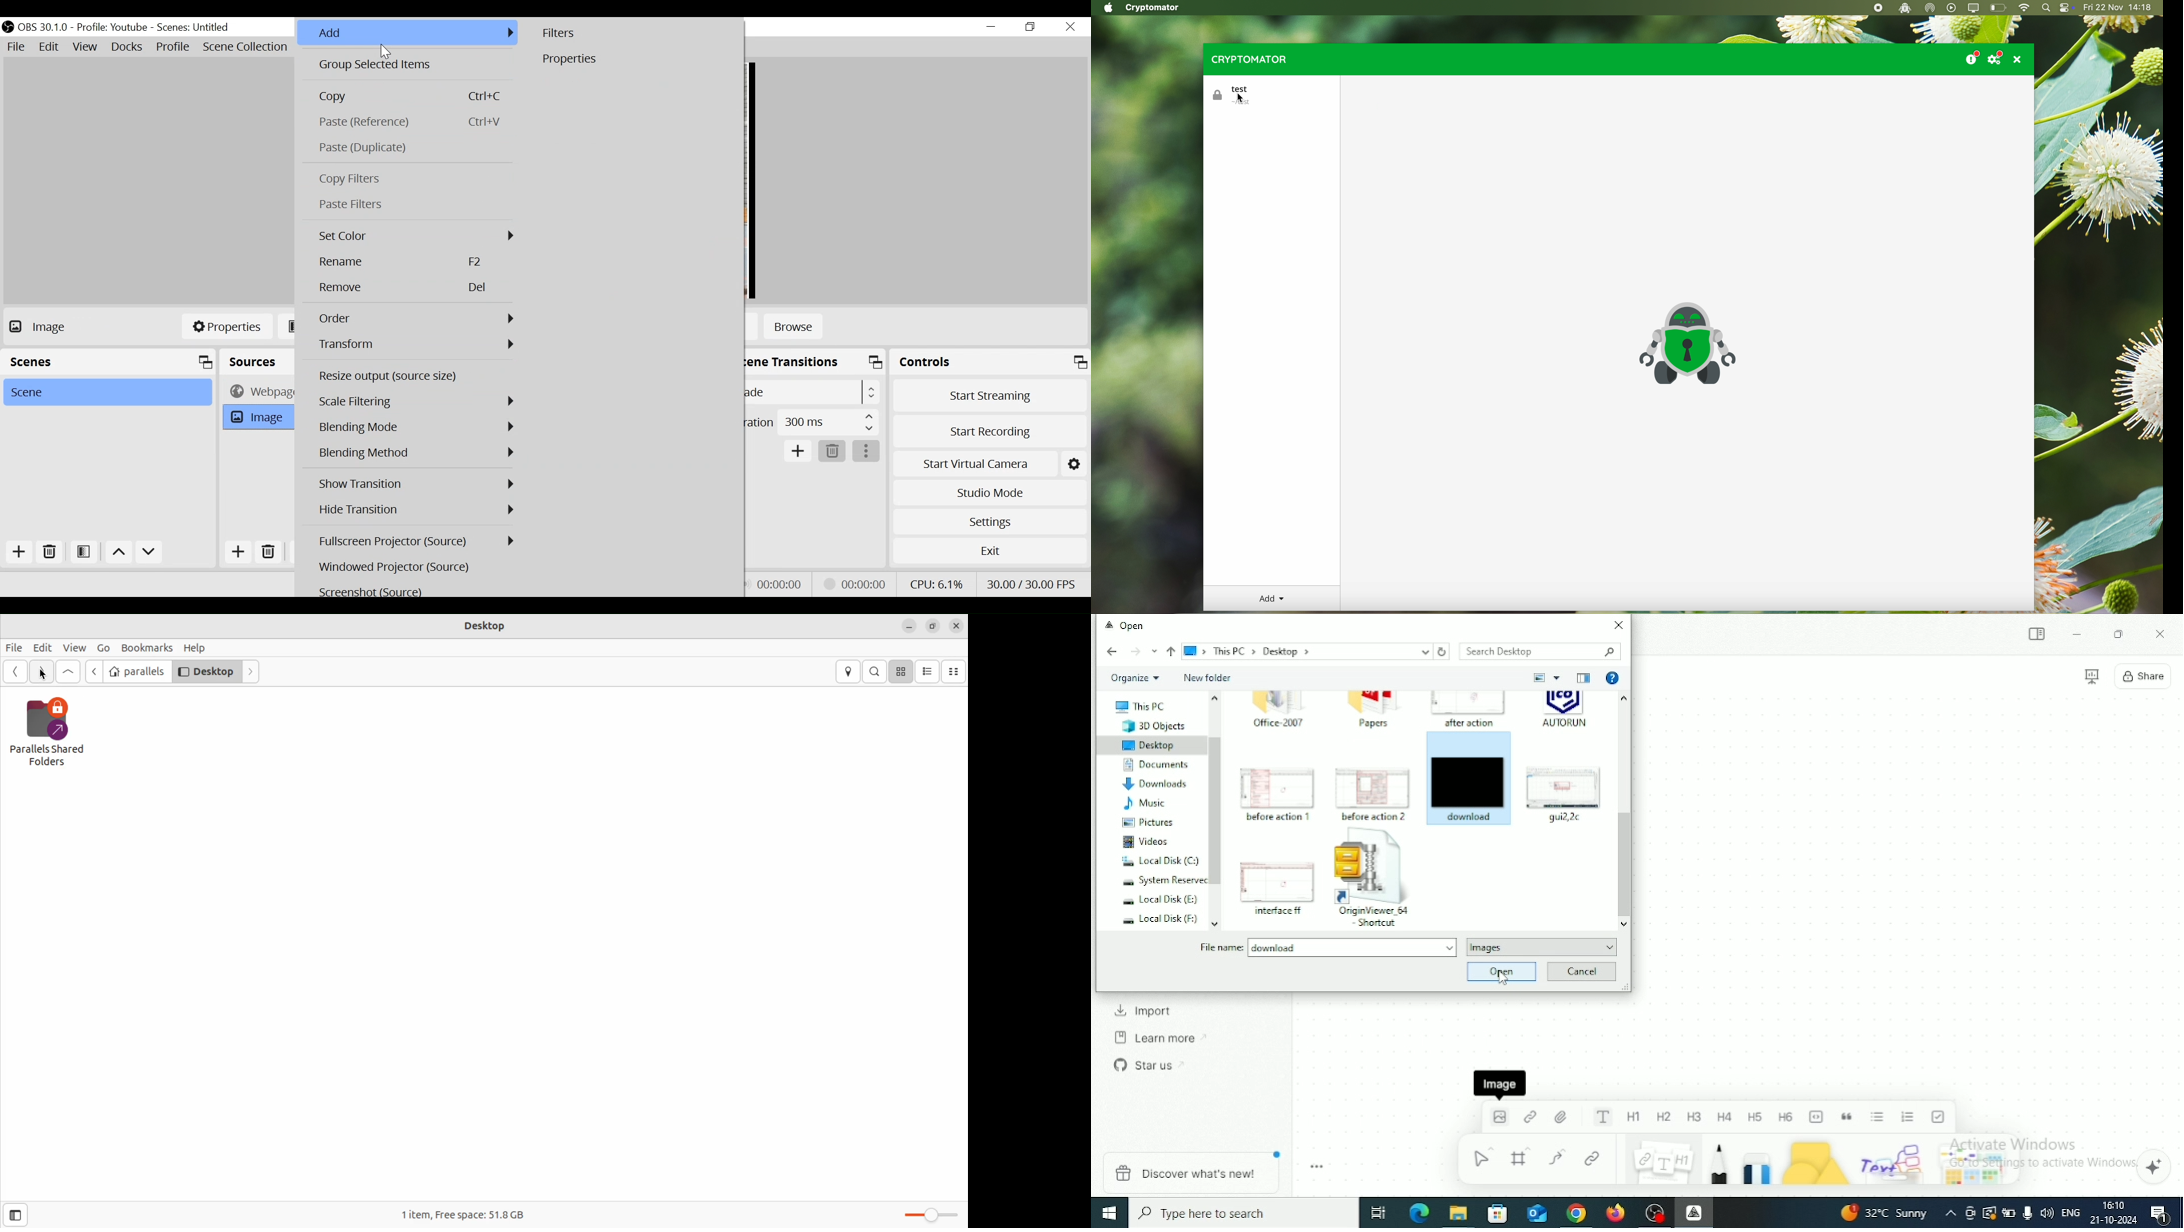 The height and width of the screenshot is (1232, 2184). Describe the element at coordinates (2114, 1220) in the screenshot. I see `Date` at that location.